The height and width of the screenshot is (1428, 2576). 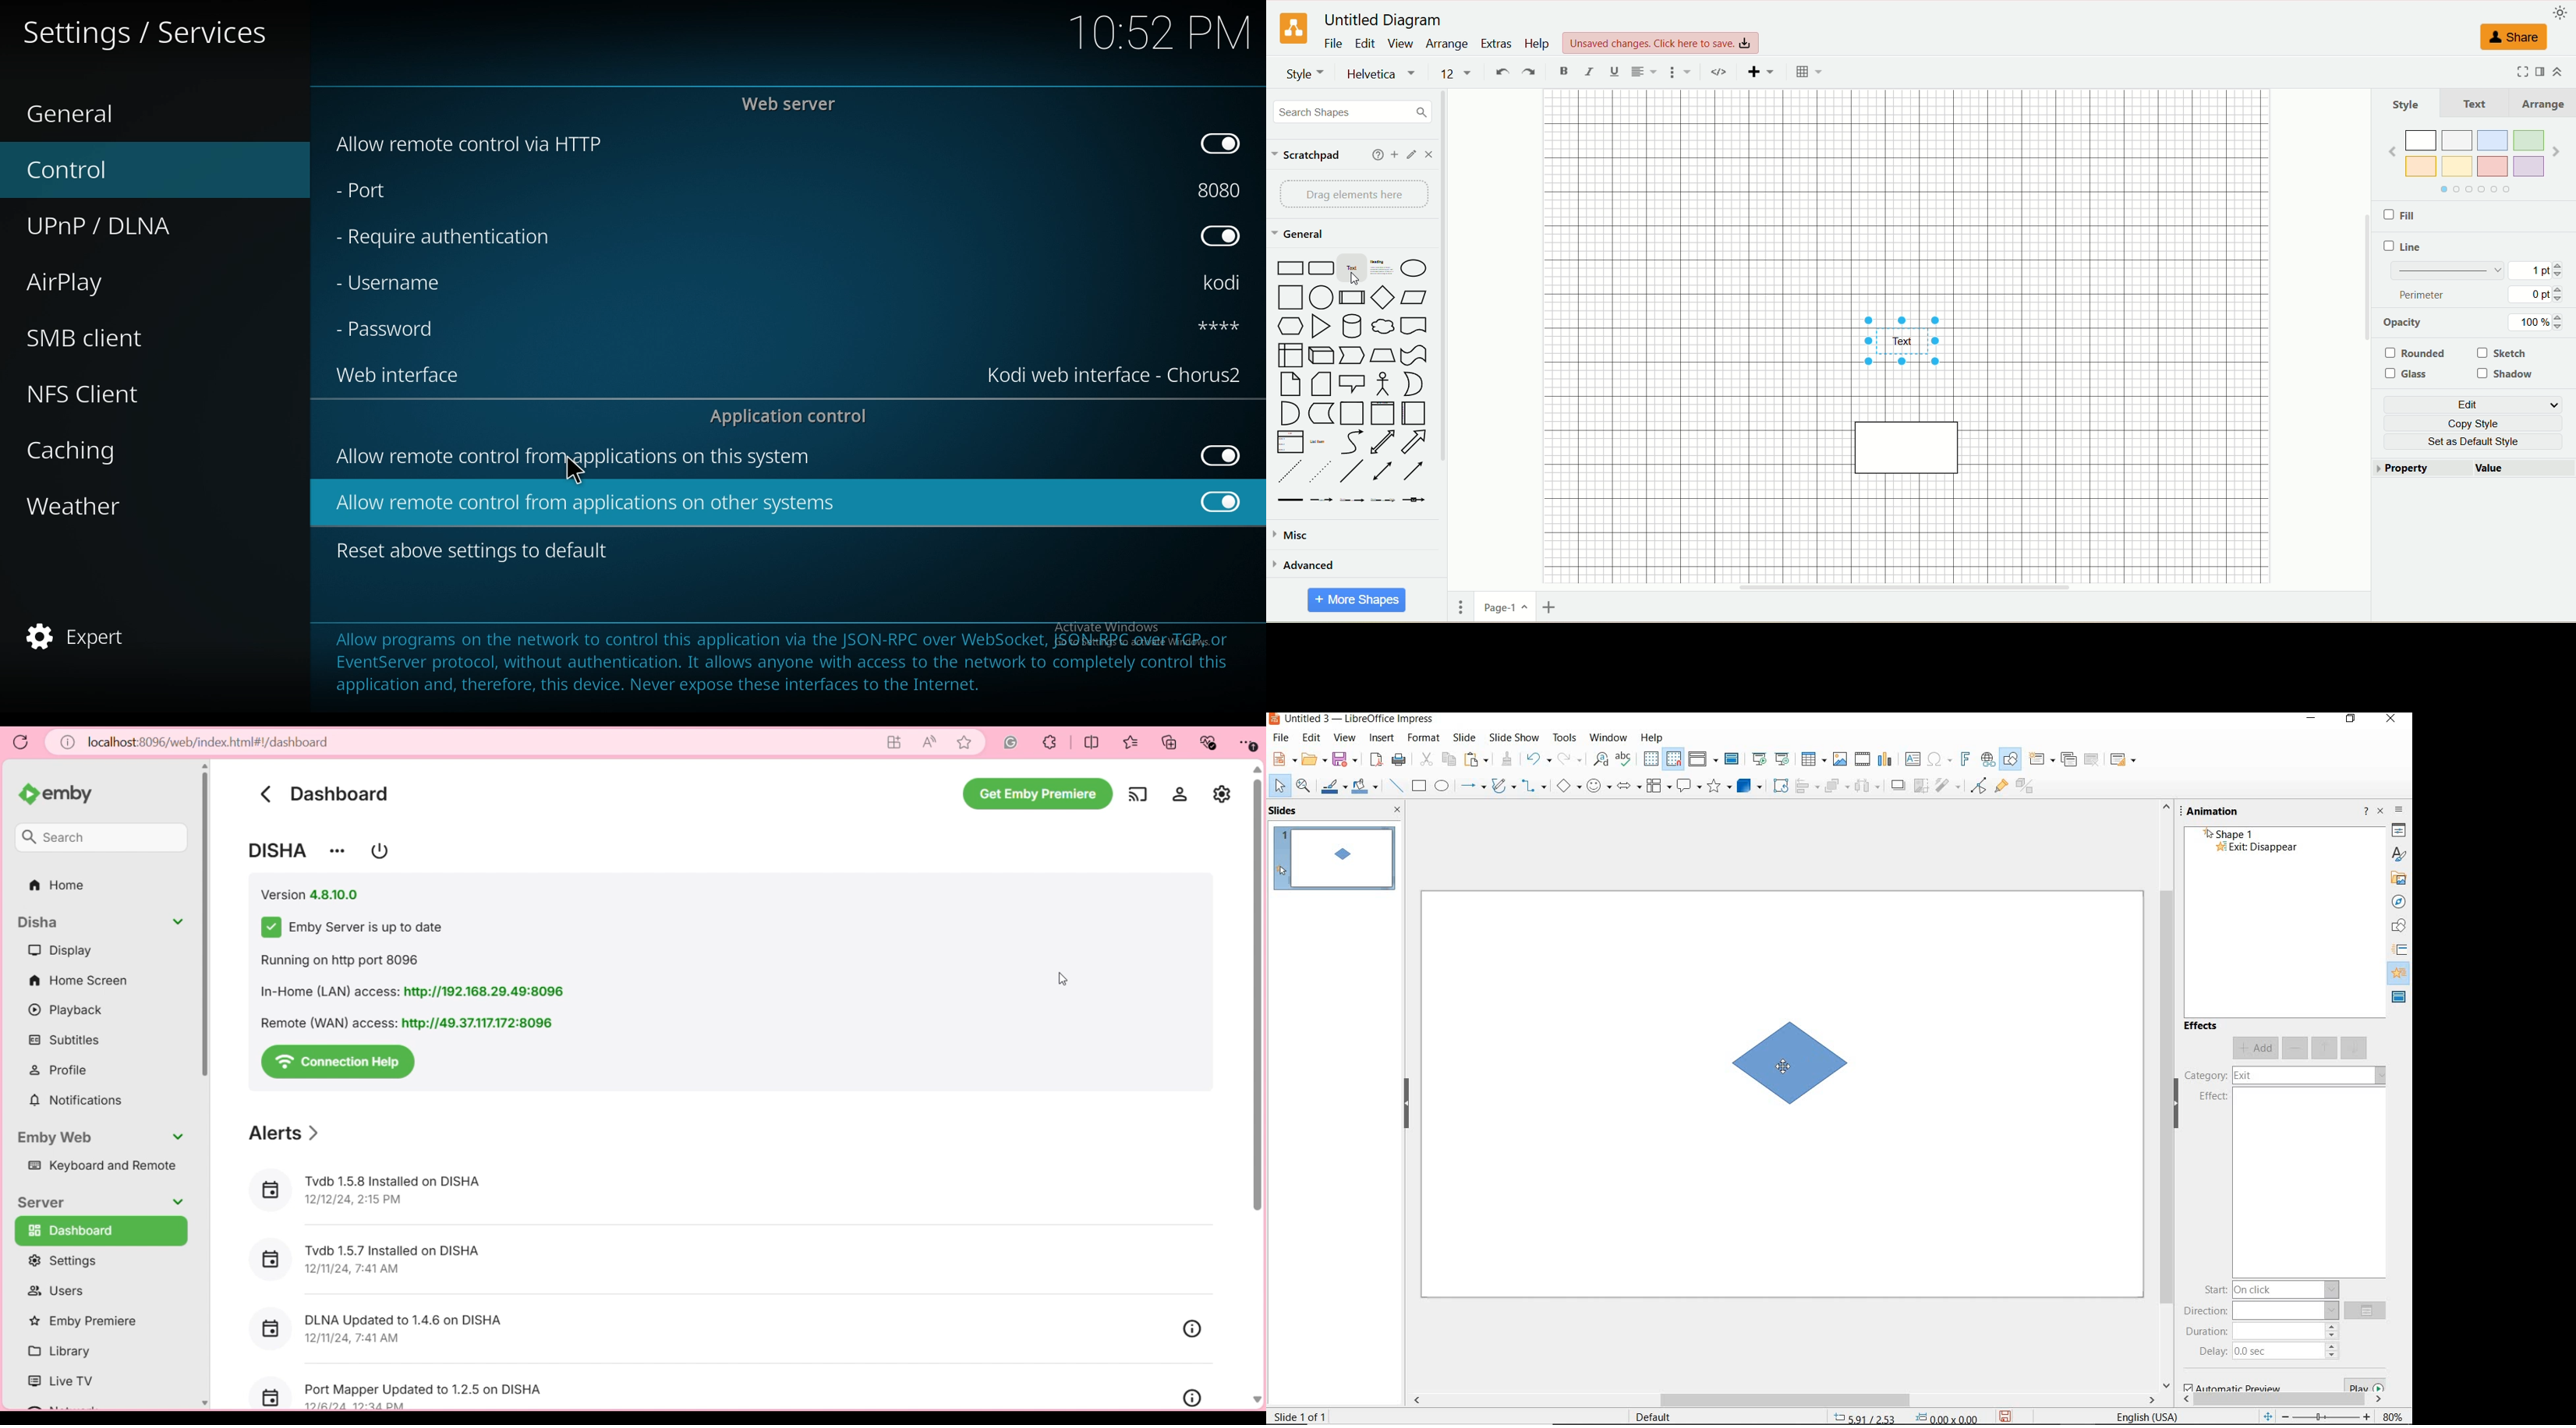 I want to click on basic shapes, so click(x=1568, y=786).